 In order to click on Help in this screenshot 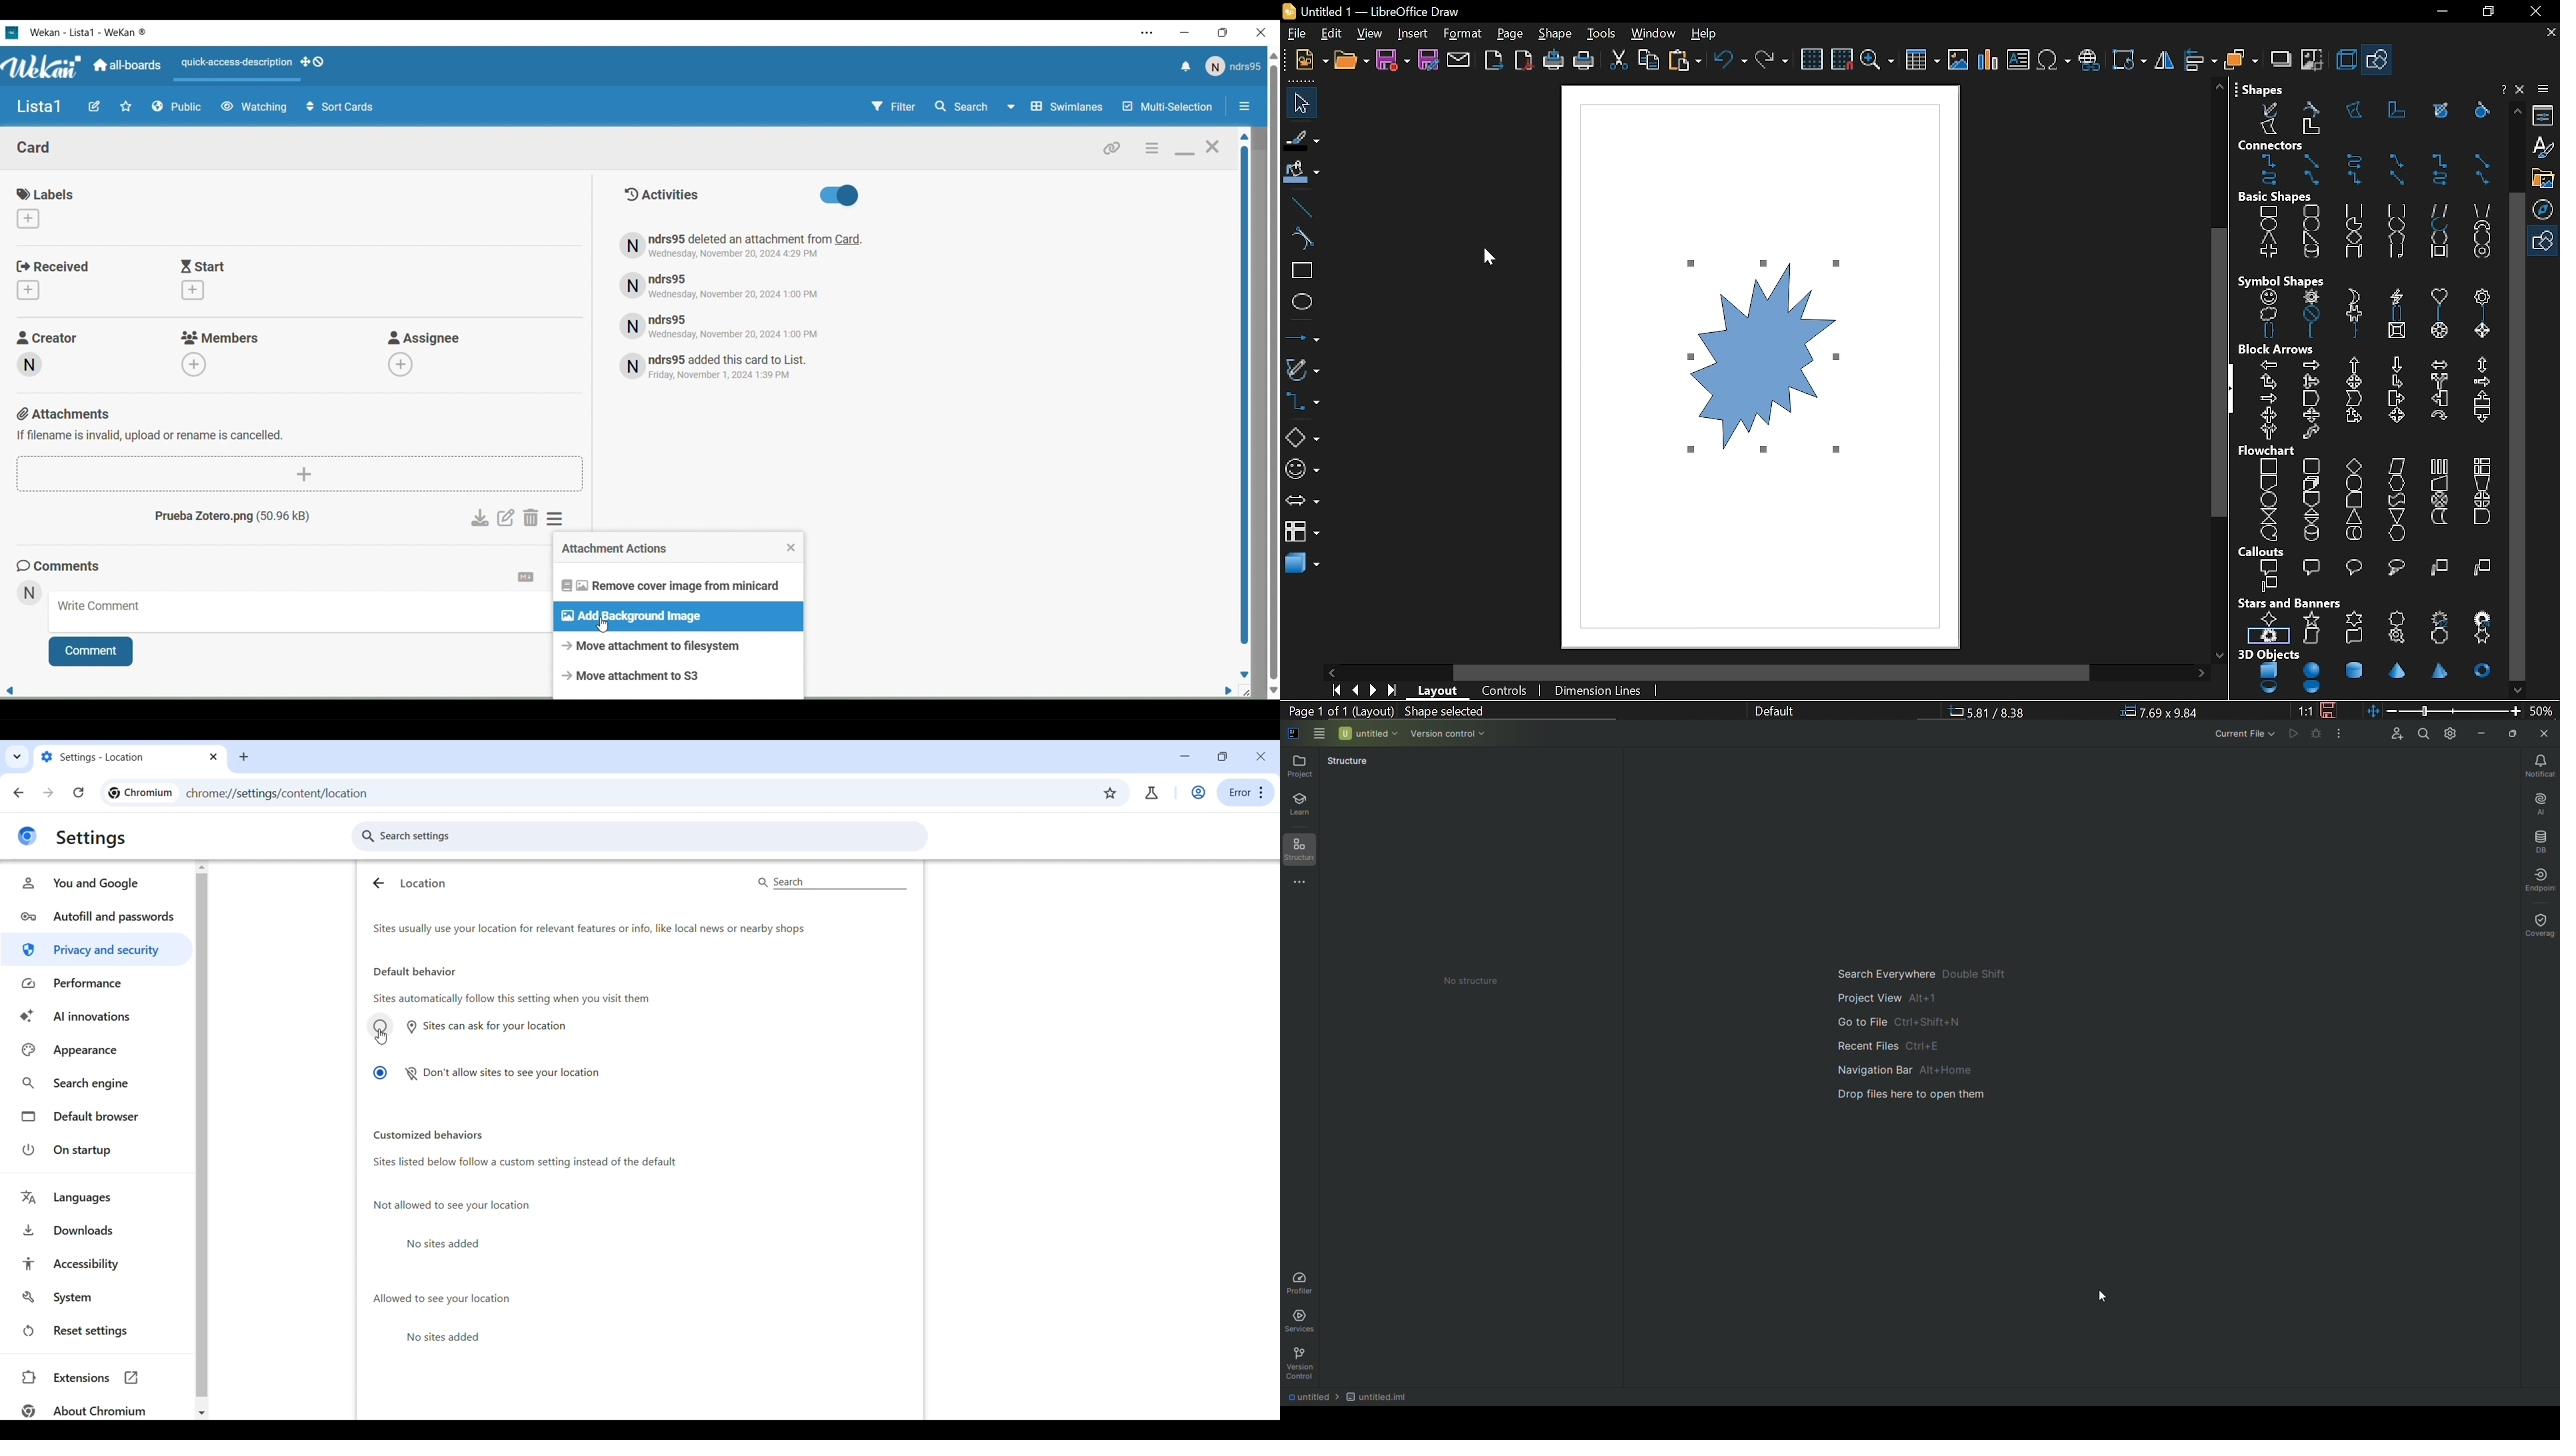, I will do `click(2522, 91)`.